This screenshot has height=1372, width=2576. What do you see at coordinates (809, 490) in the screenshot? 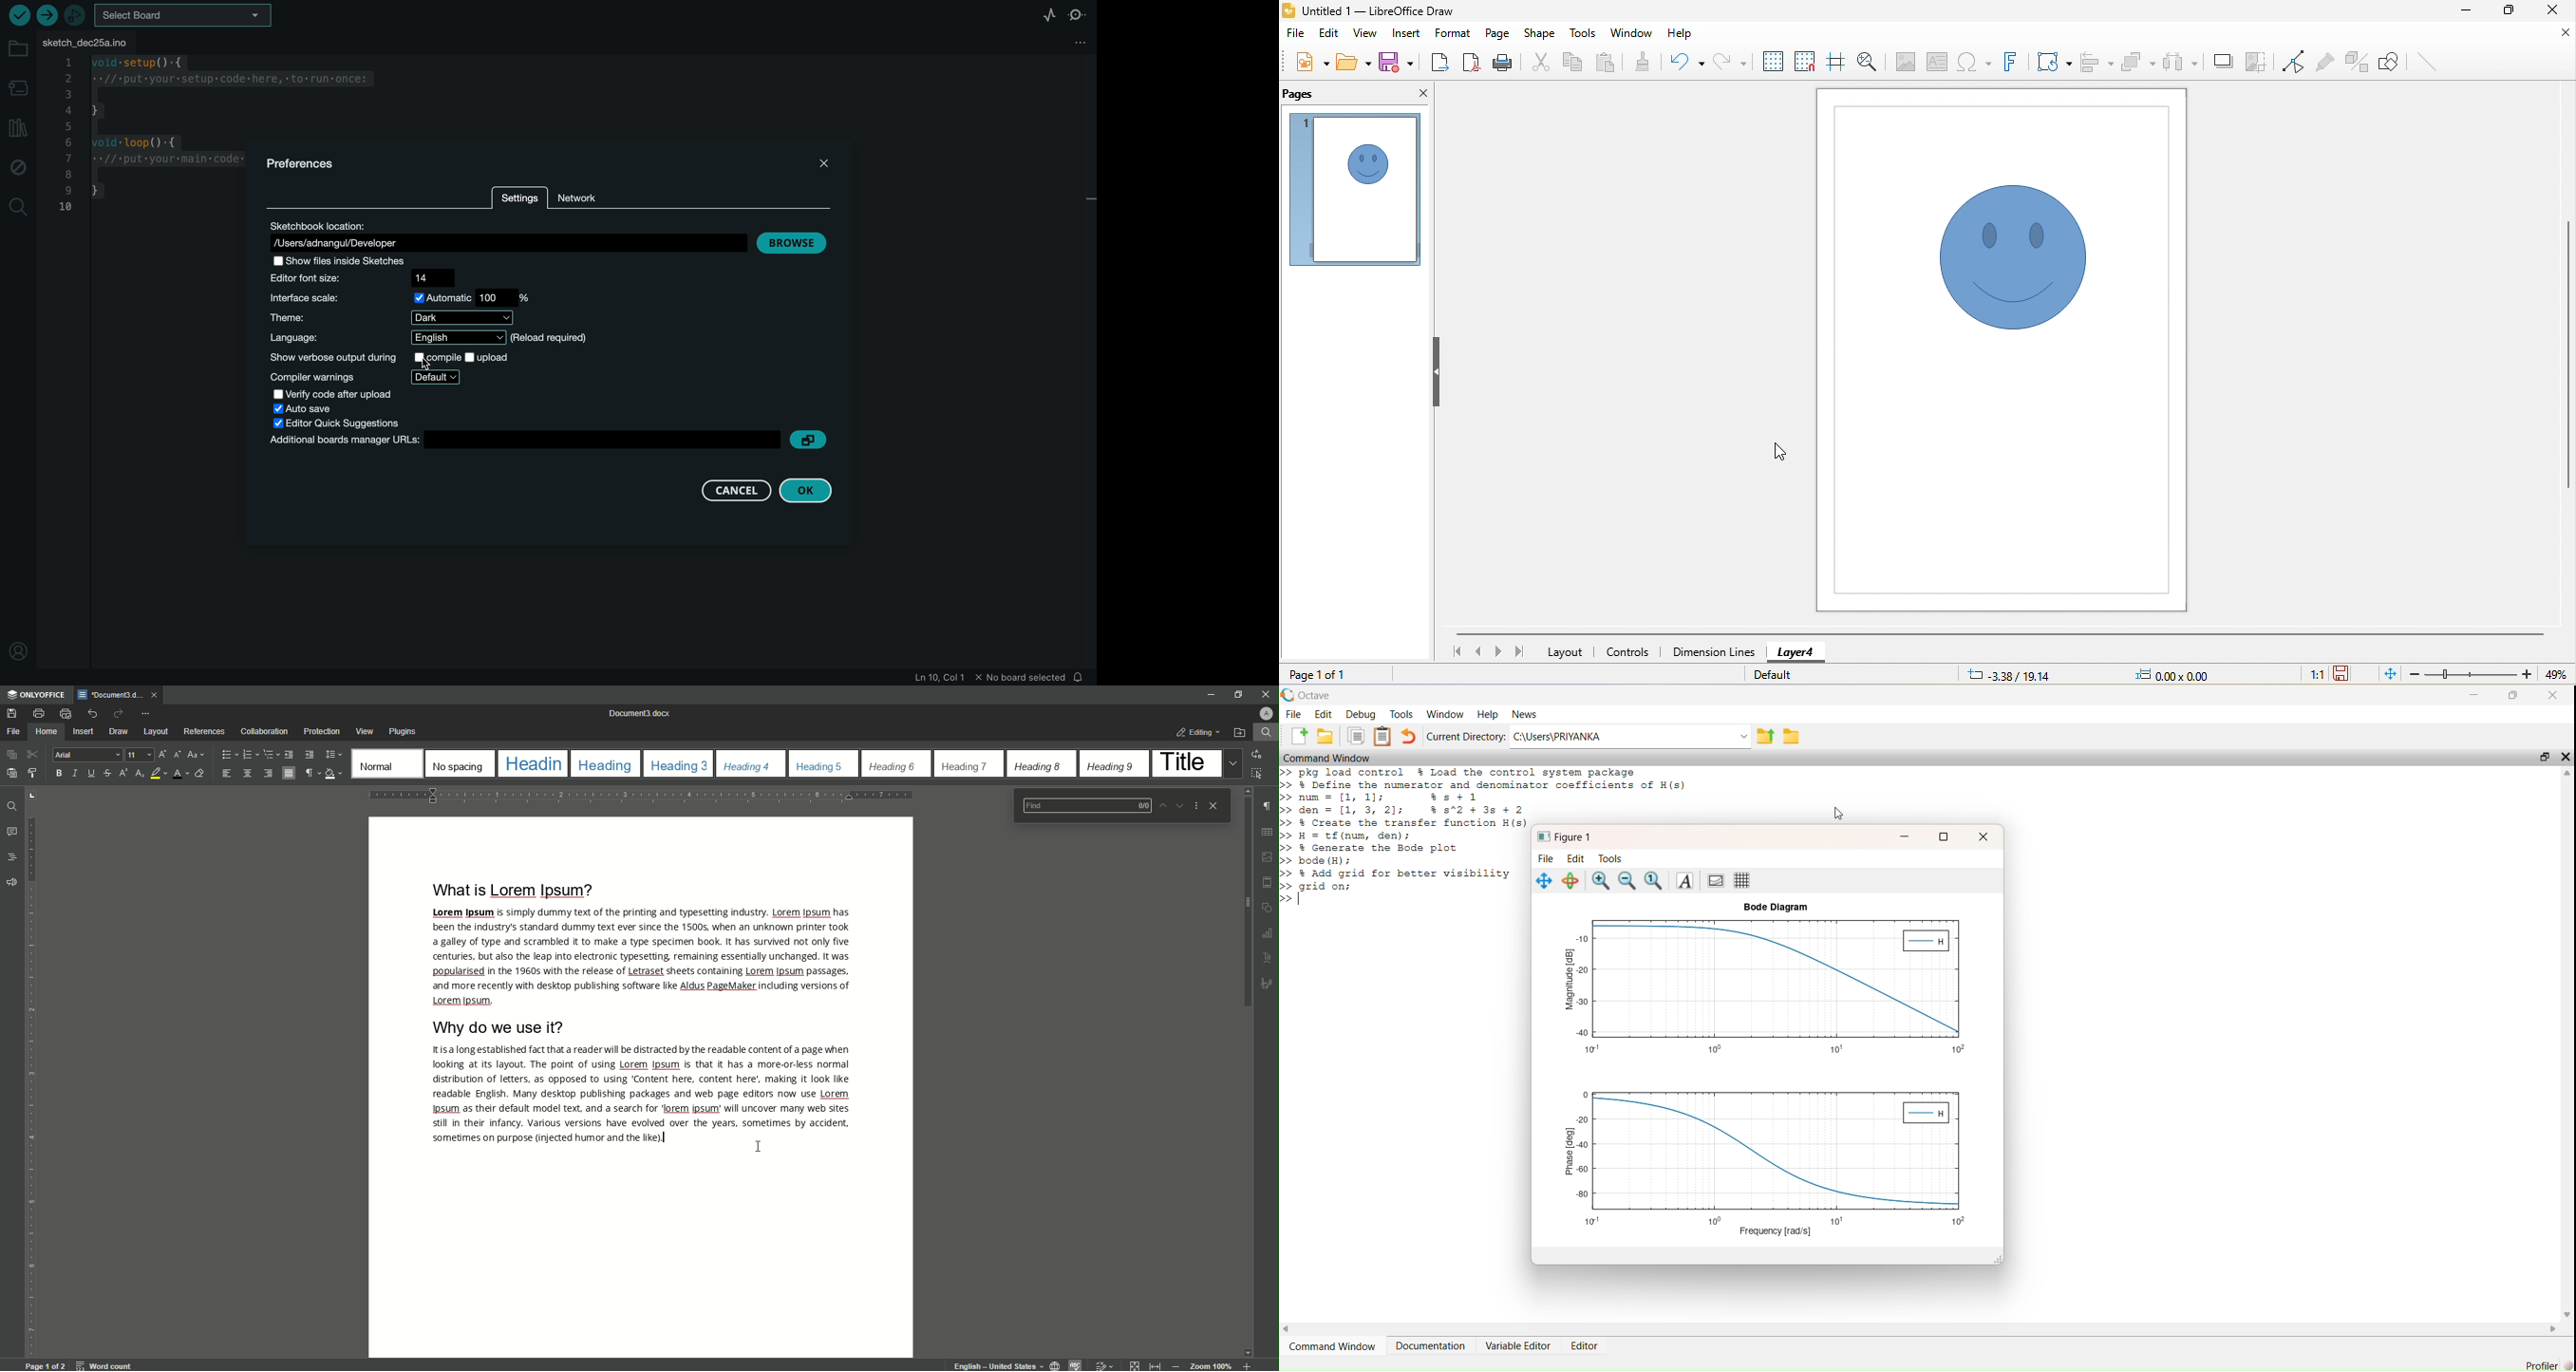
I see `ok` at bounding box center [809, 490].